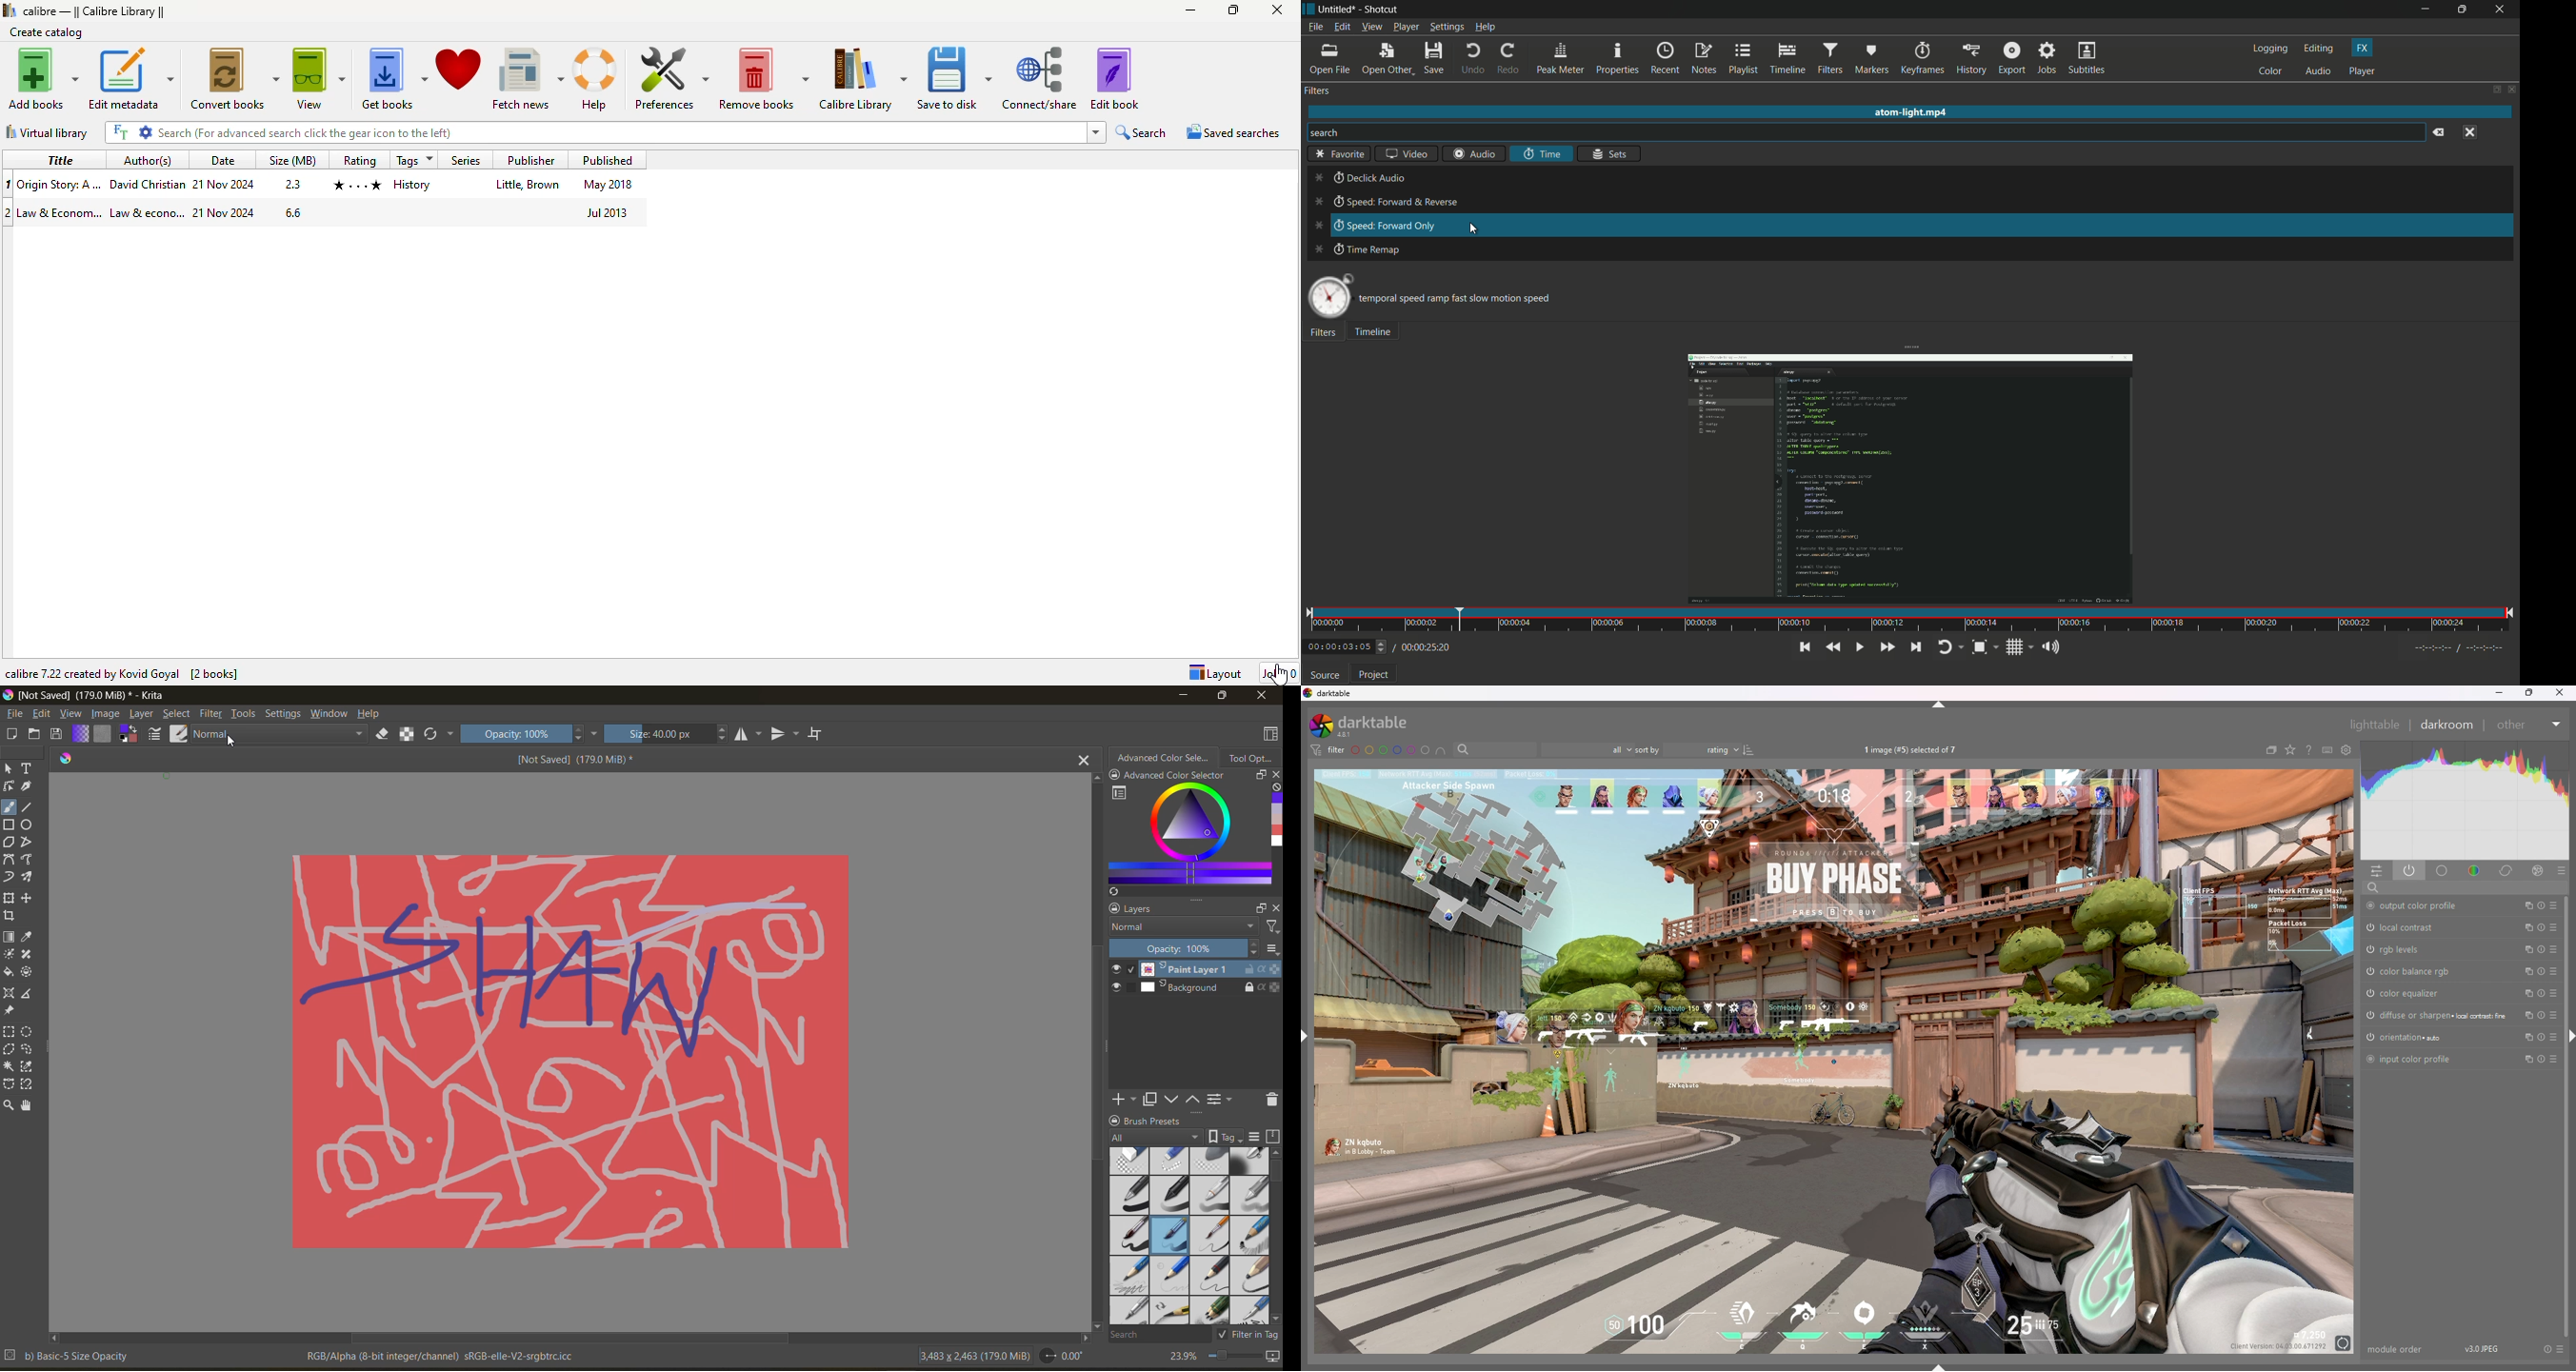 This screenshot has width=2576, height=1372. Describe the element at coordinates (1141, 132) in the screenshot. I see `search` at that location.